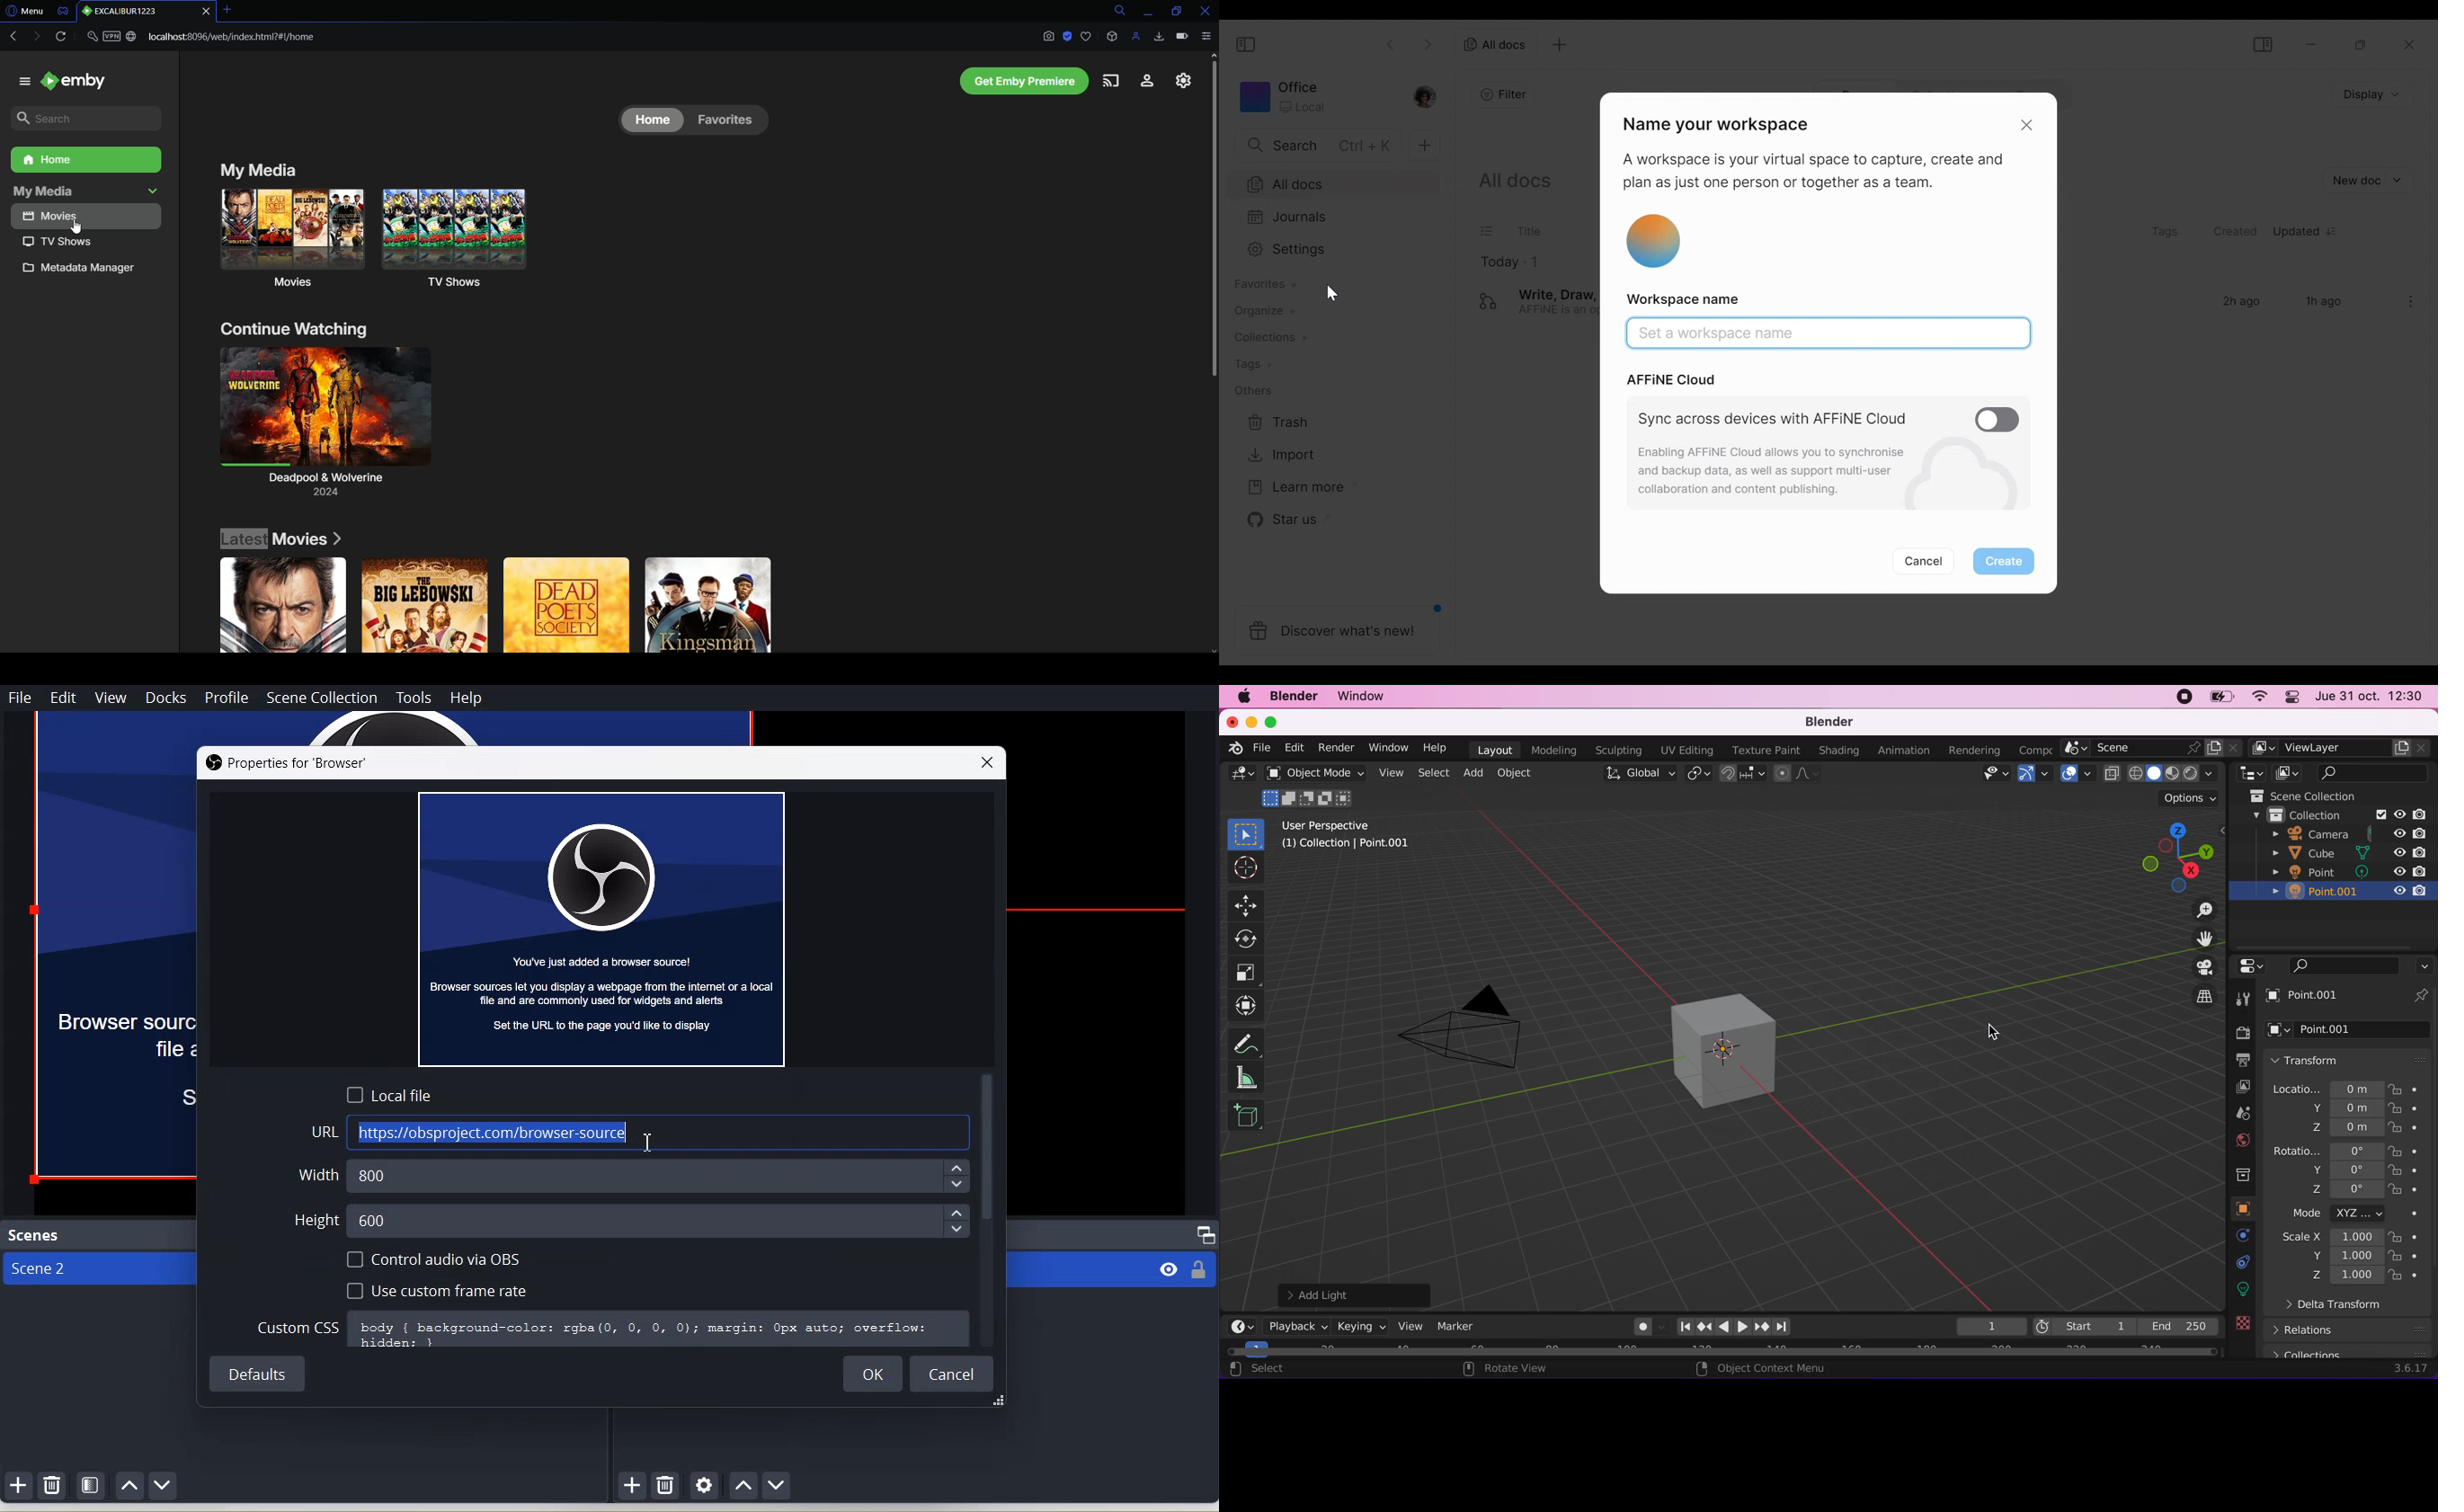 The width and height of the screenshot is (2464, 1512). I want to click on Local File, so click(391, 1094).